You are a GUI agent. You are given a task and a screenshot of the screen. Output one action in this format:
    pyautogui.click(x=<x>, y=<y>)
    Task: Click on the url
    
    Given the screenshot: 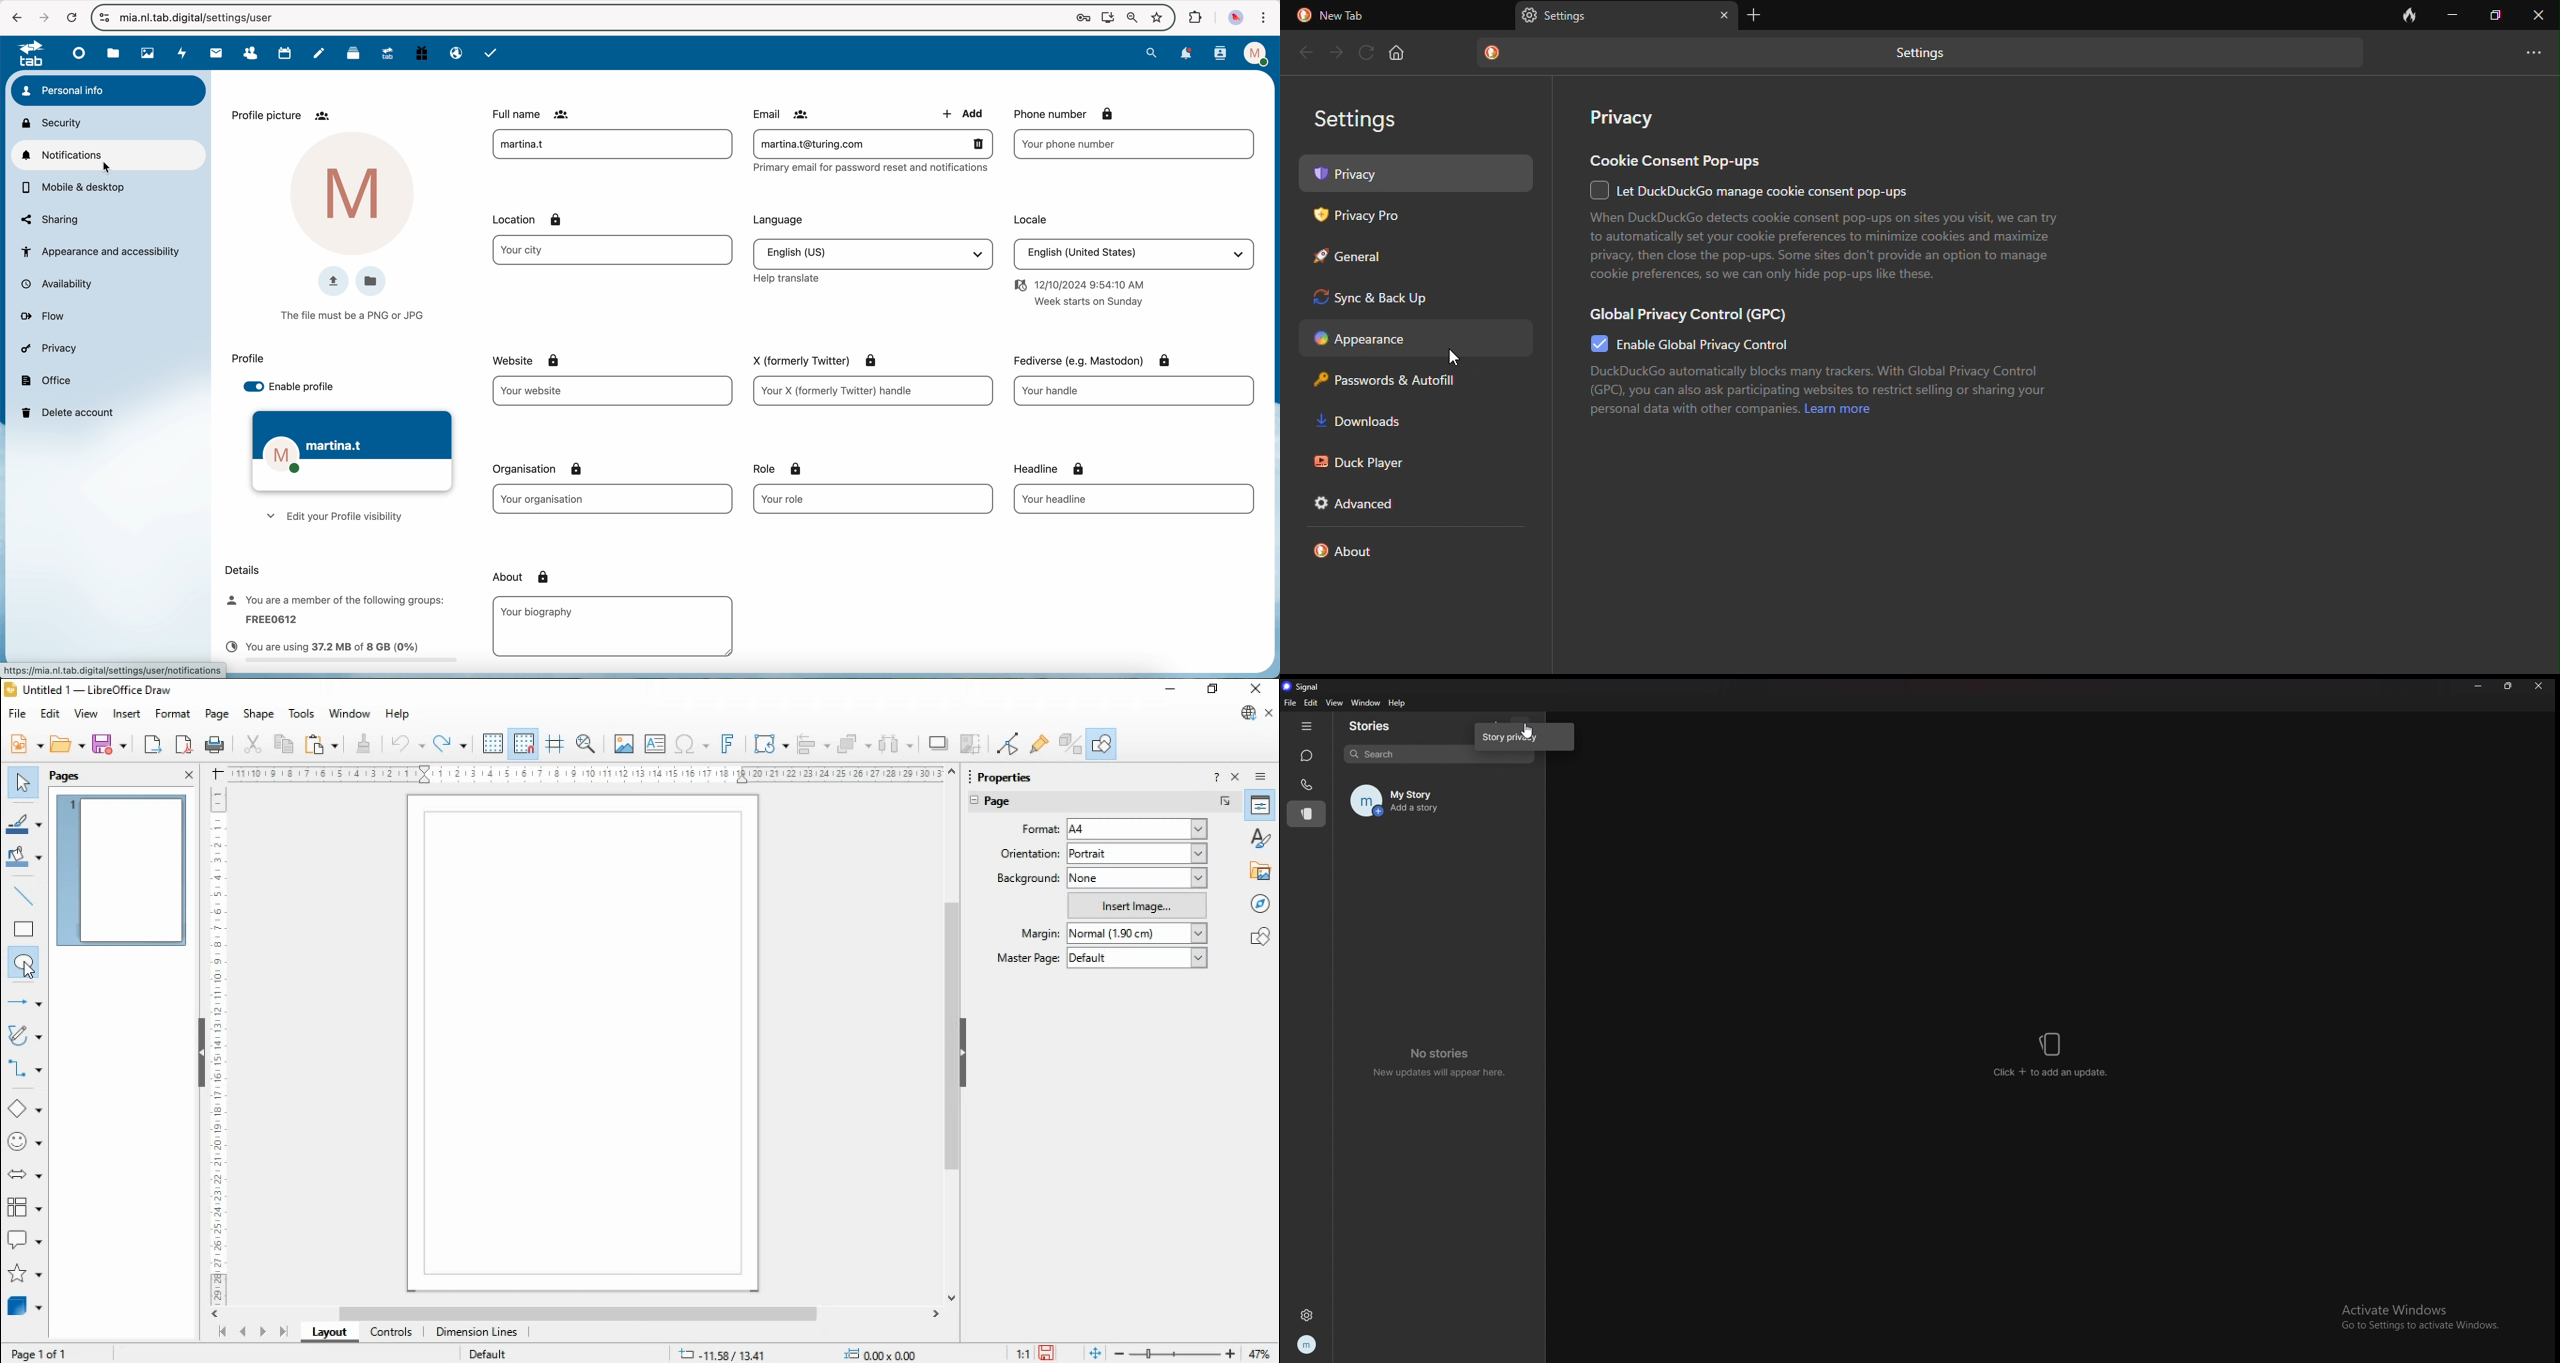 What is the action you would take?
    pyautogui.click(x=202, y=16)
    